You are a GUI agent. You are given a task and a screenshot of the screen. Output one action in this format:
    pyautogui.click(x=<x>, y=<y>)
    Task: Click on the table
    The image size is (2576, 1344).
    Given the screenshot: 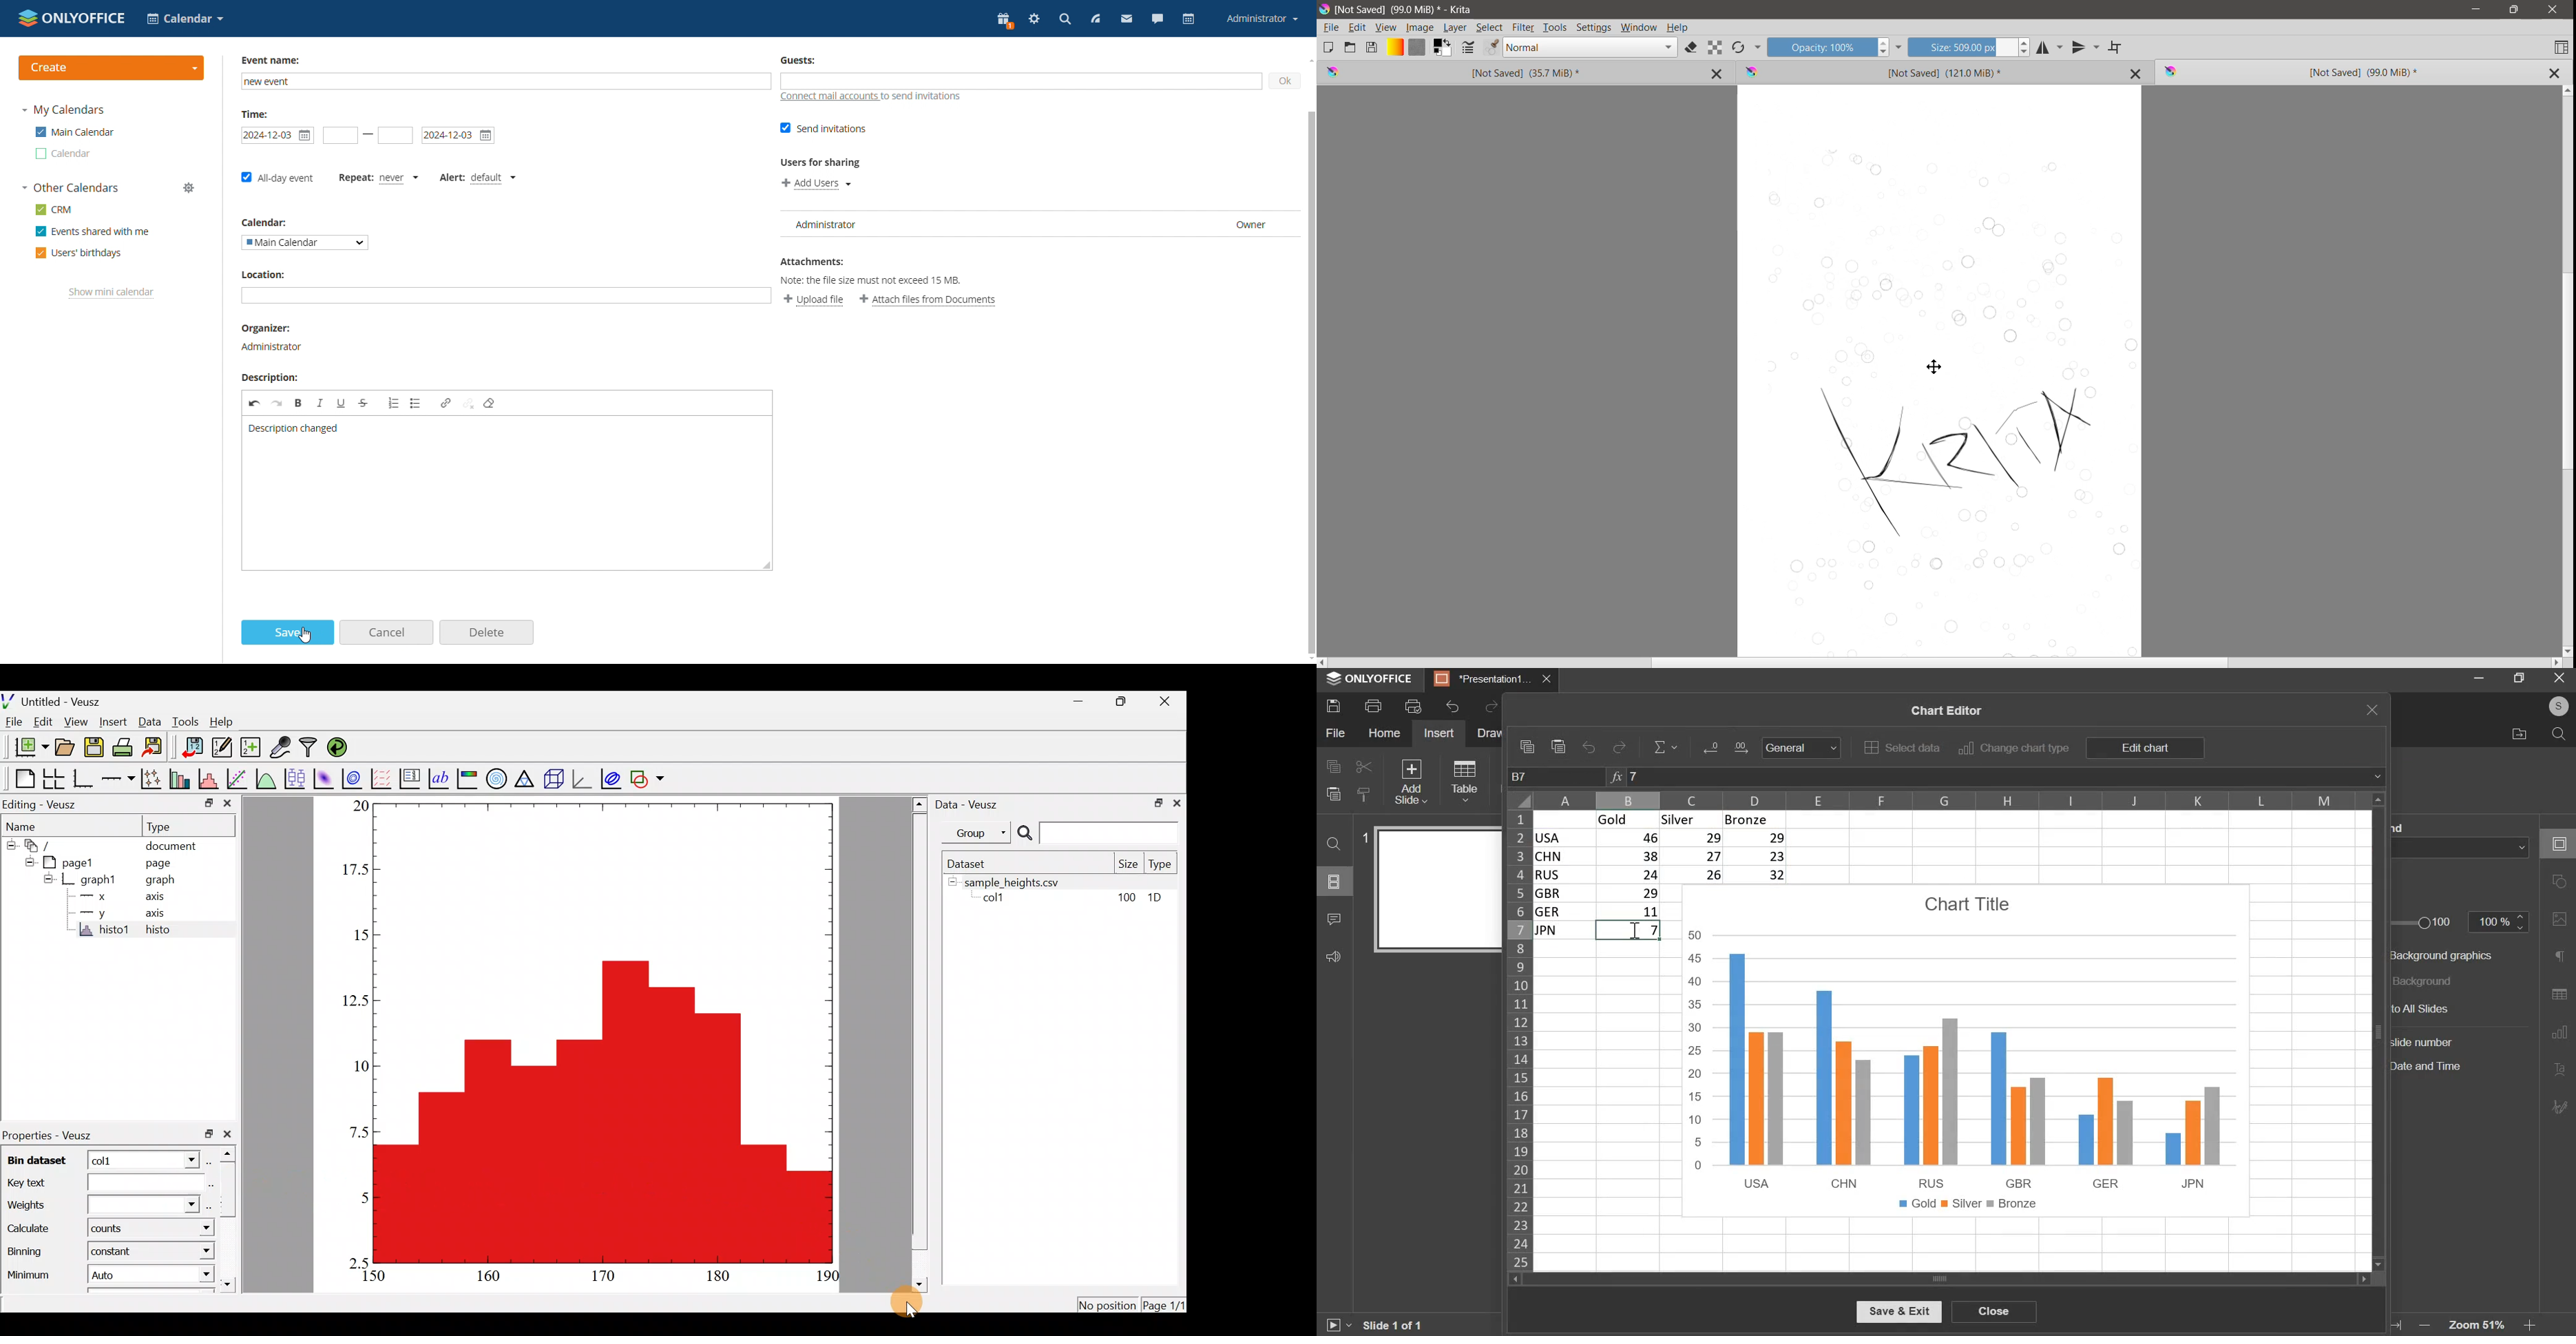 What is the action you would take?
    pyautogui.click(x=1463, y=780)
    